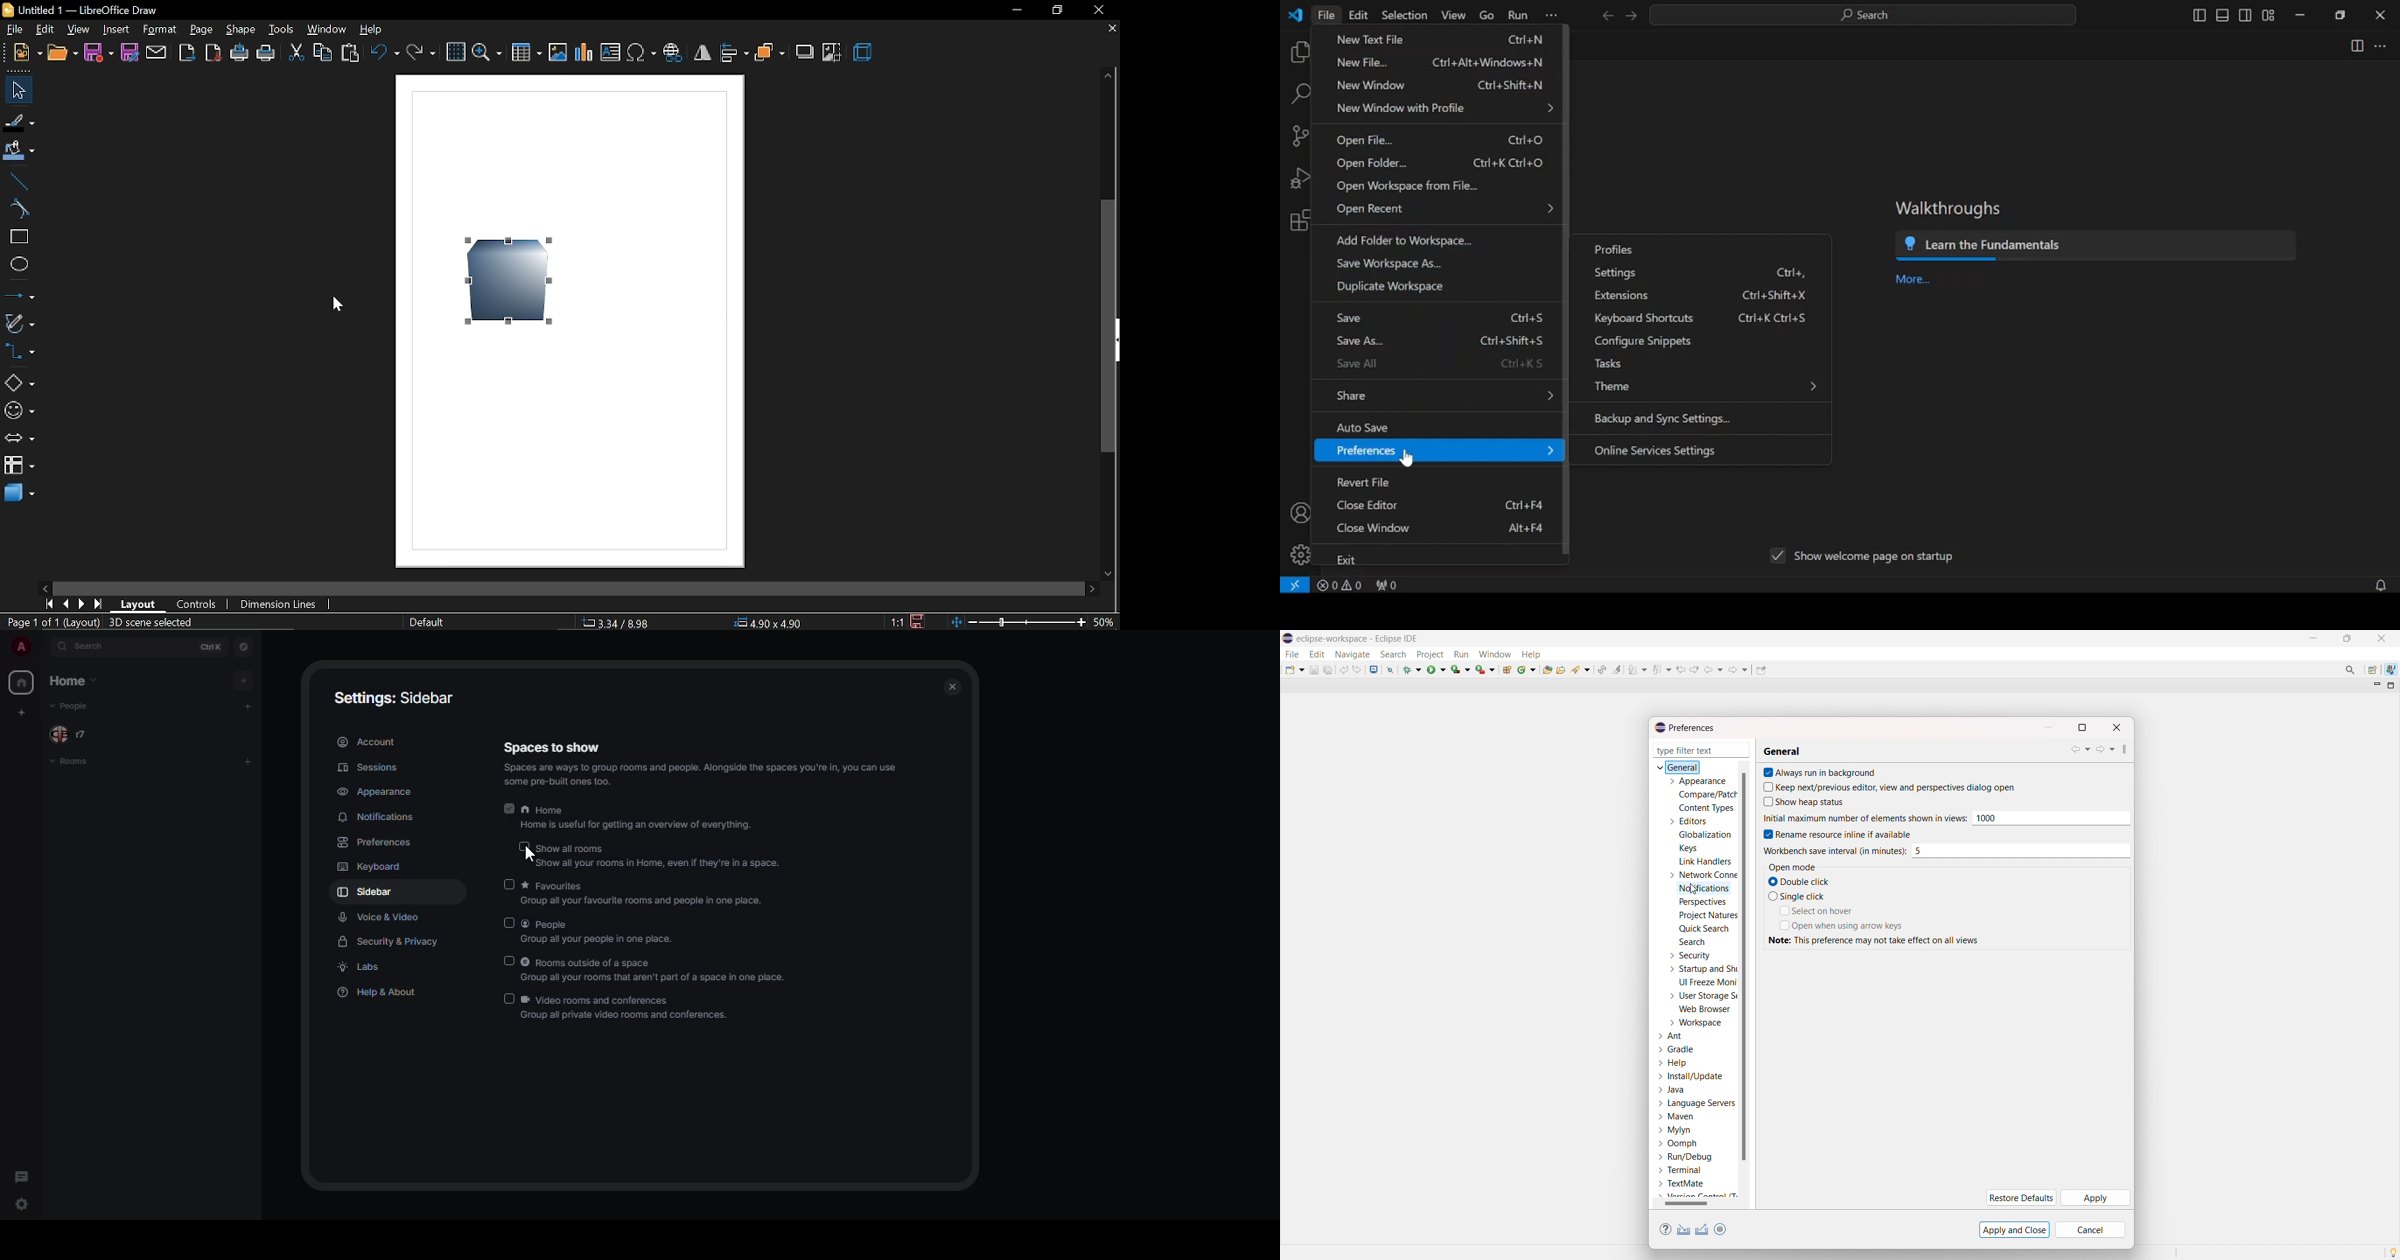 The width and height of the screenshot is (2408, 1260). What do you see at coordinates (2116, 727) in the screenshot?
I see `close dialogbox` at bounding box center [2116, 727].